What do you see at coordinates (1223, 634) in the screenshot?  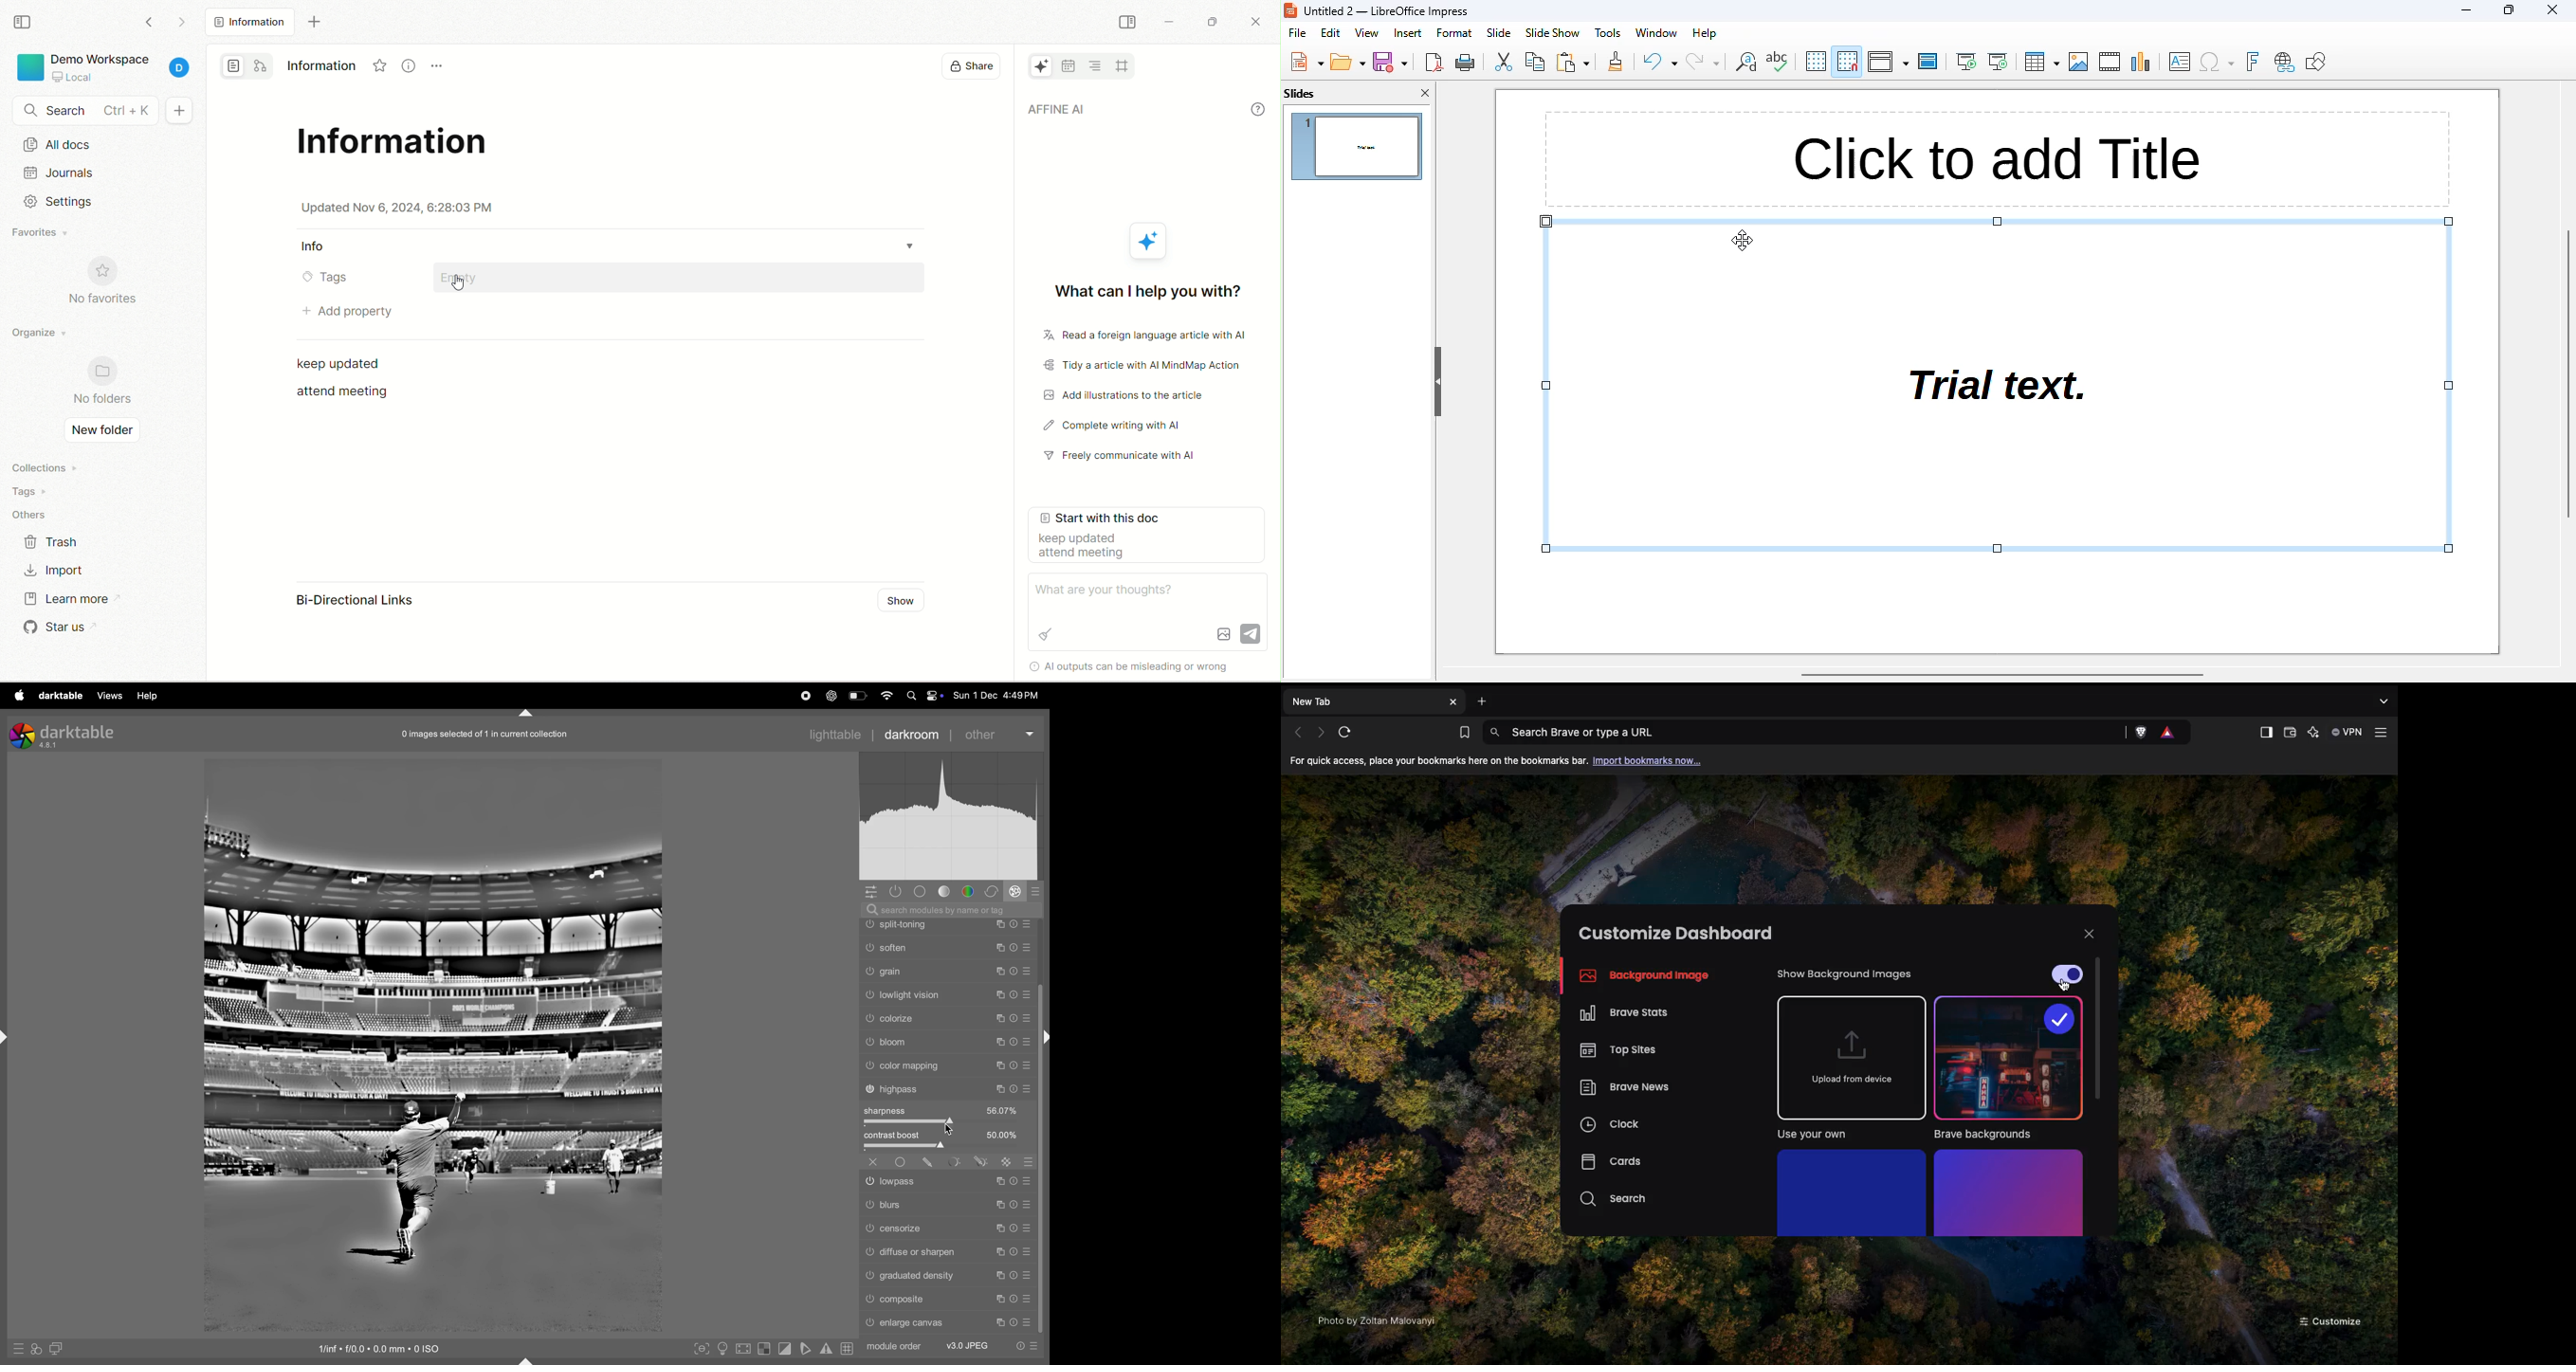 I see `Image` at bounding box center [1223, 634].